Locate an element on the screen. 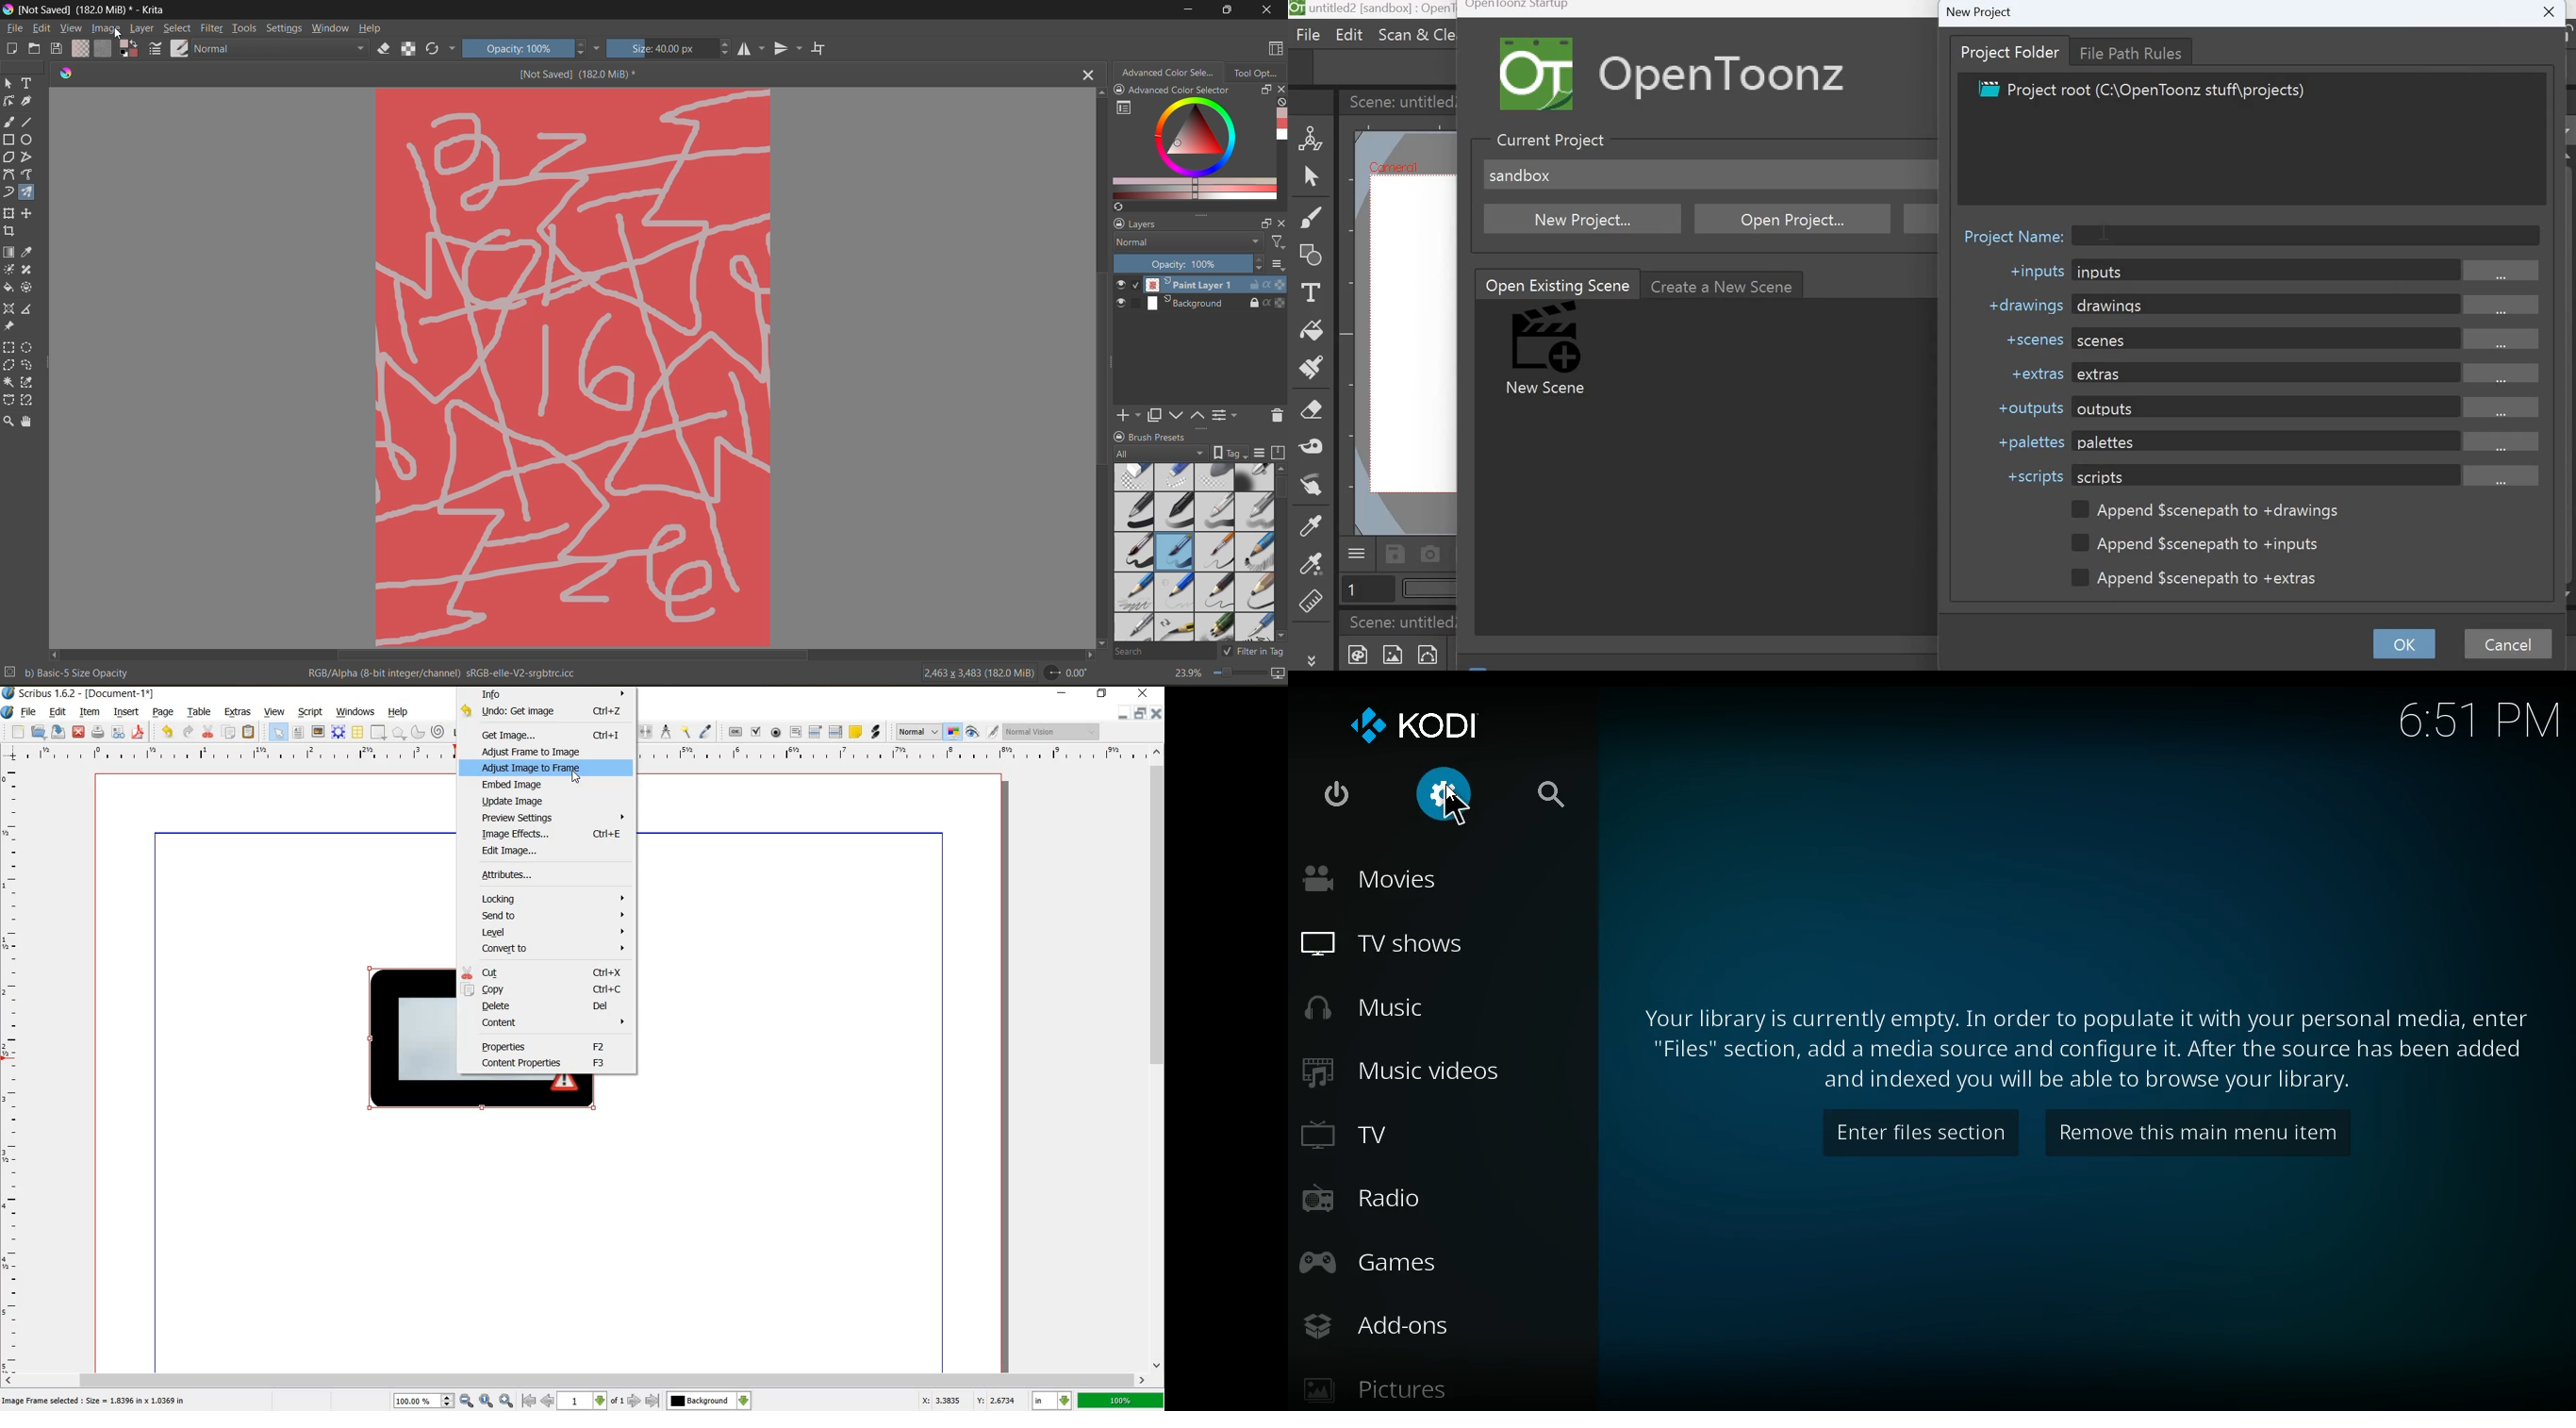 The image size is (2576, 1428). get image is located at coordinates (555, 735).